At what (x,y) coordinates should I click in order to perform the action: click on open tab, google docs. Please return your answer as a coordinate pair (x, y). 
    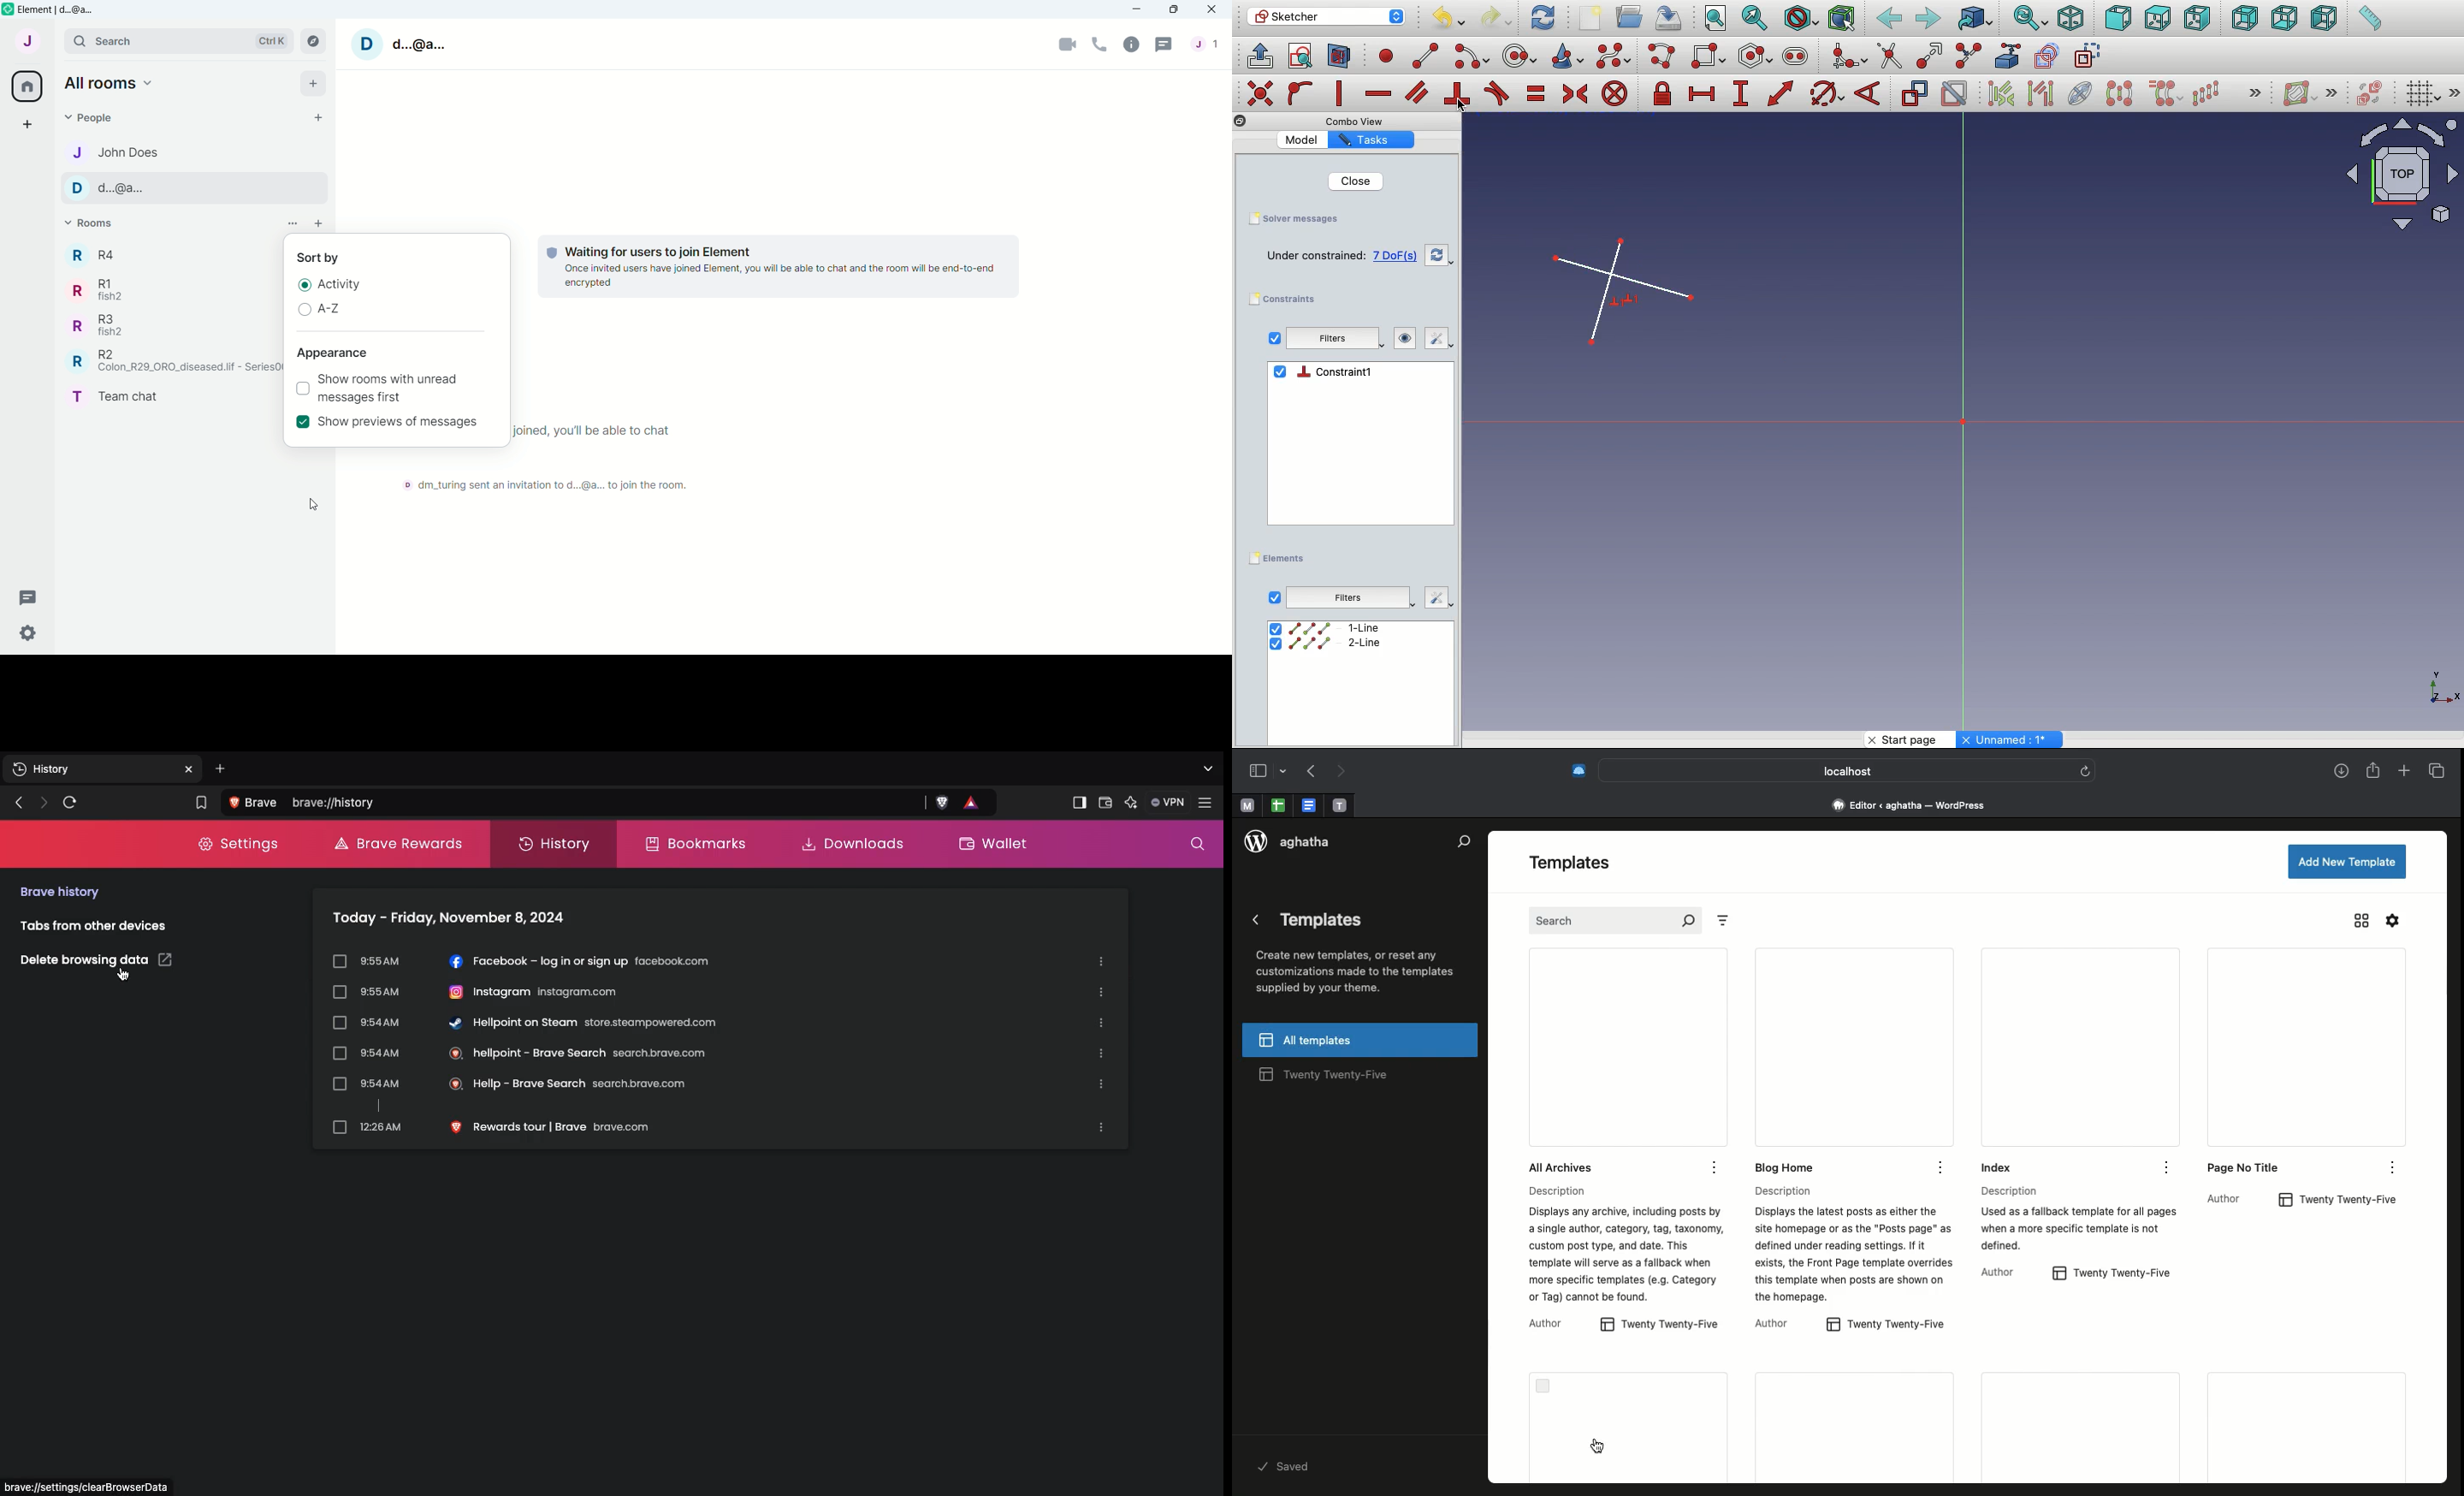
    Looking at the image, I should click on (1307, 806).